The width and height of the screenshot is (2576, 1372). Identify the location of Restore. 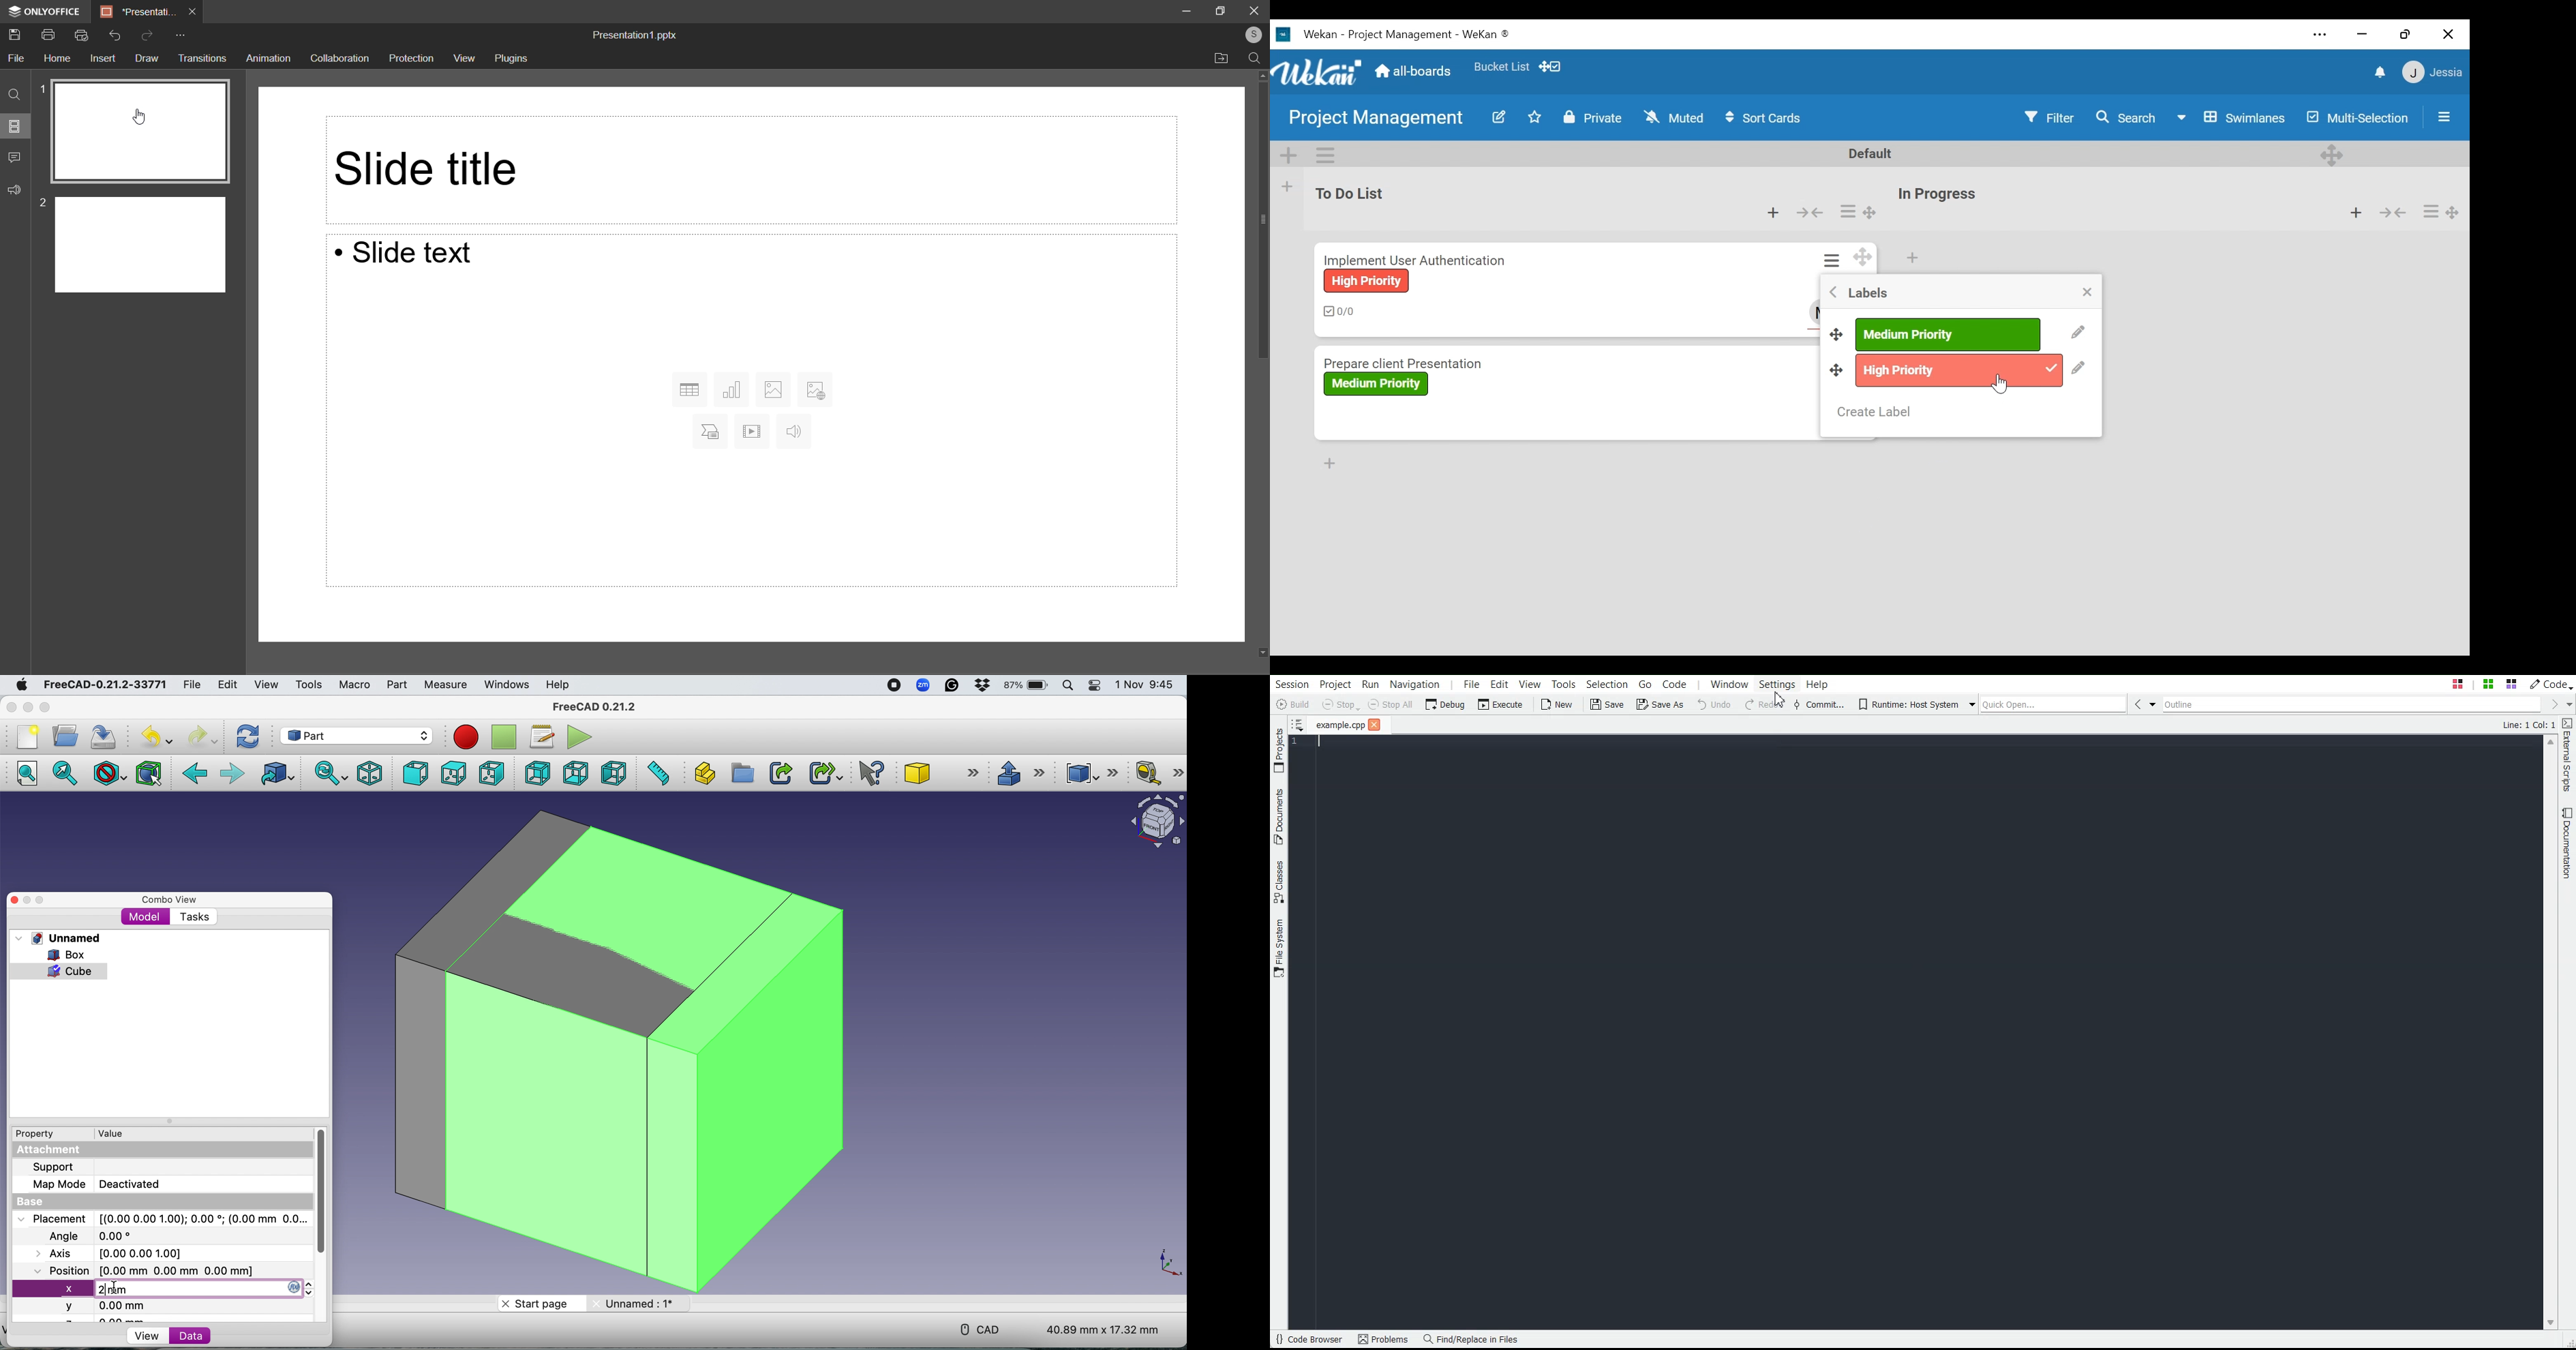
(2407, 34).